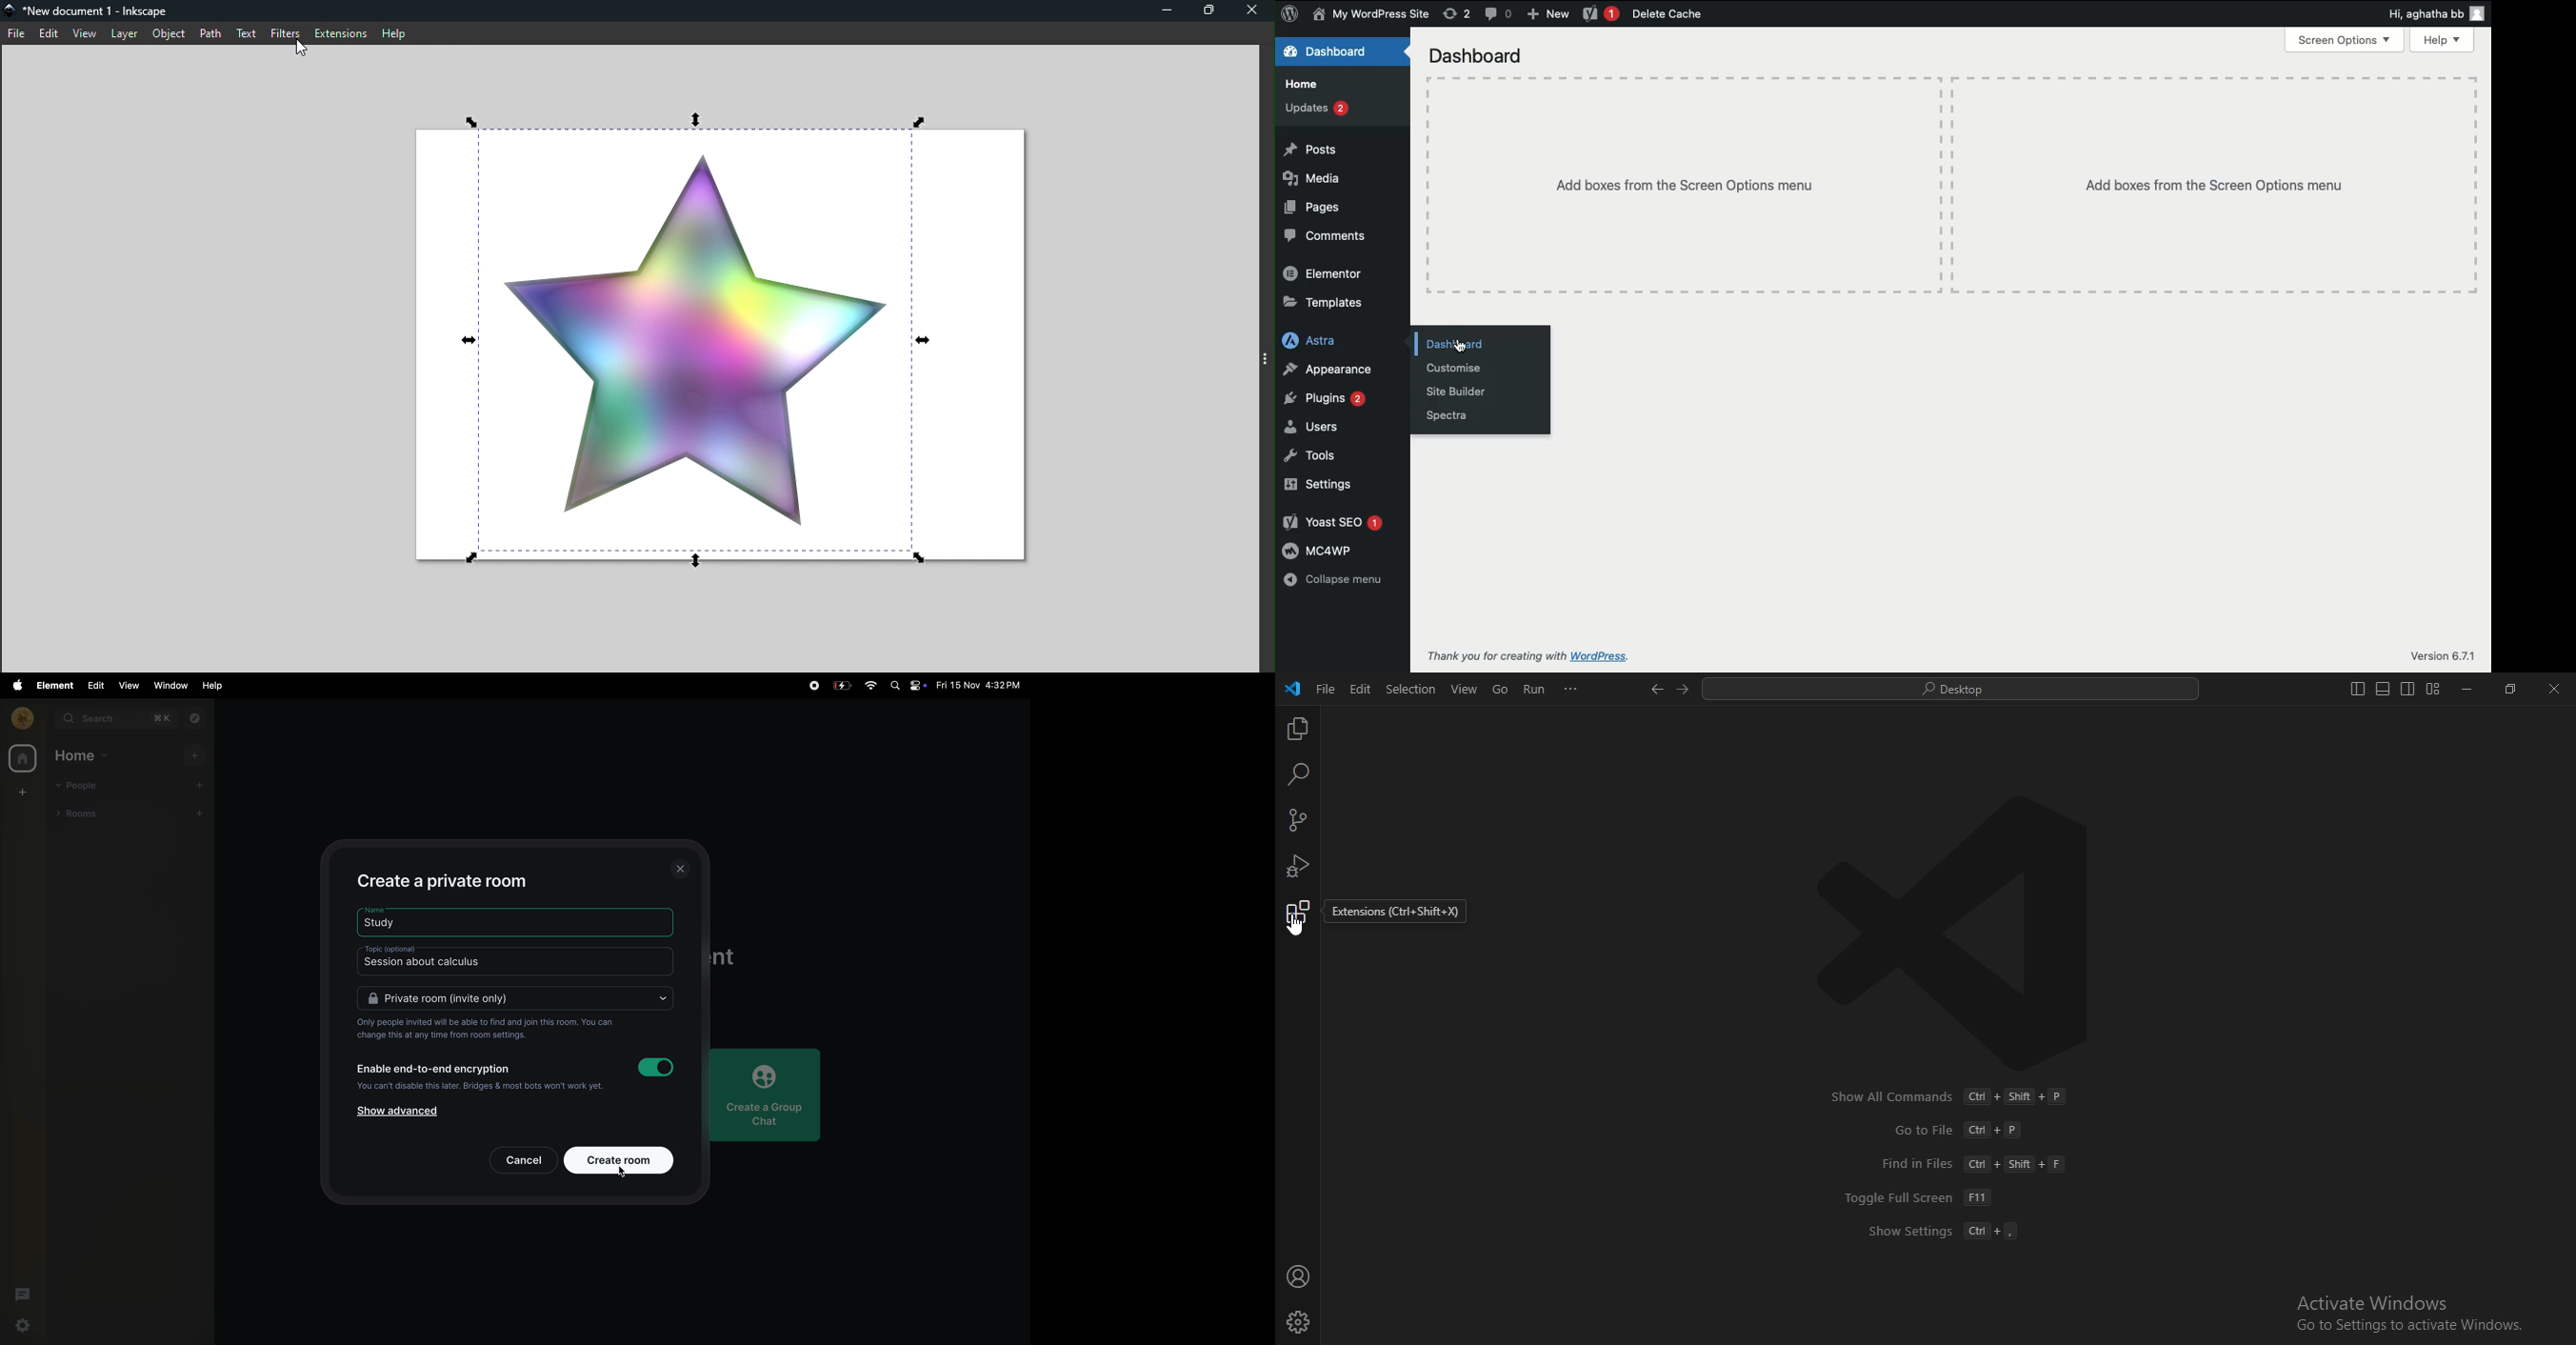 This screenshot has width=2576, height=1372. Describe the element at coordinates (1292, 689) in the screenshot. I see `vscode icon` at that location.